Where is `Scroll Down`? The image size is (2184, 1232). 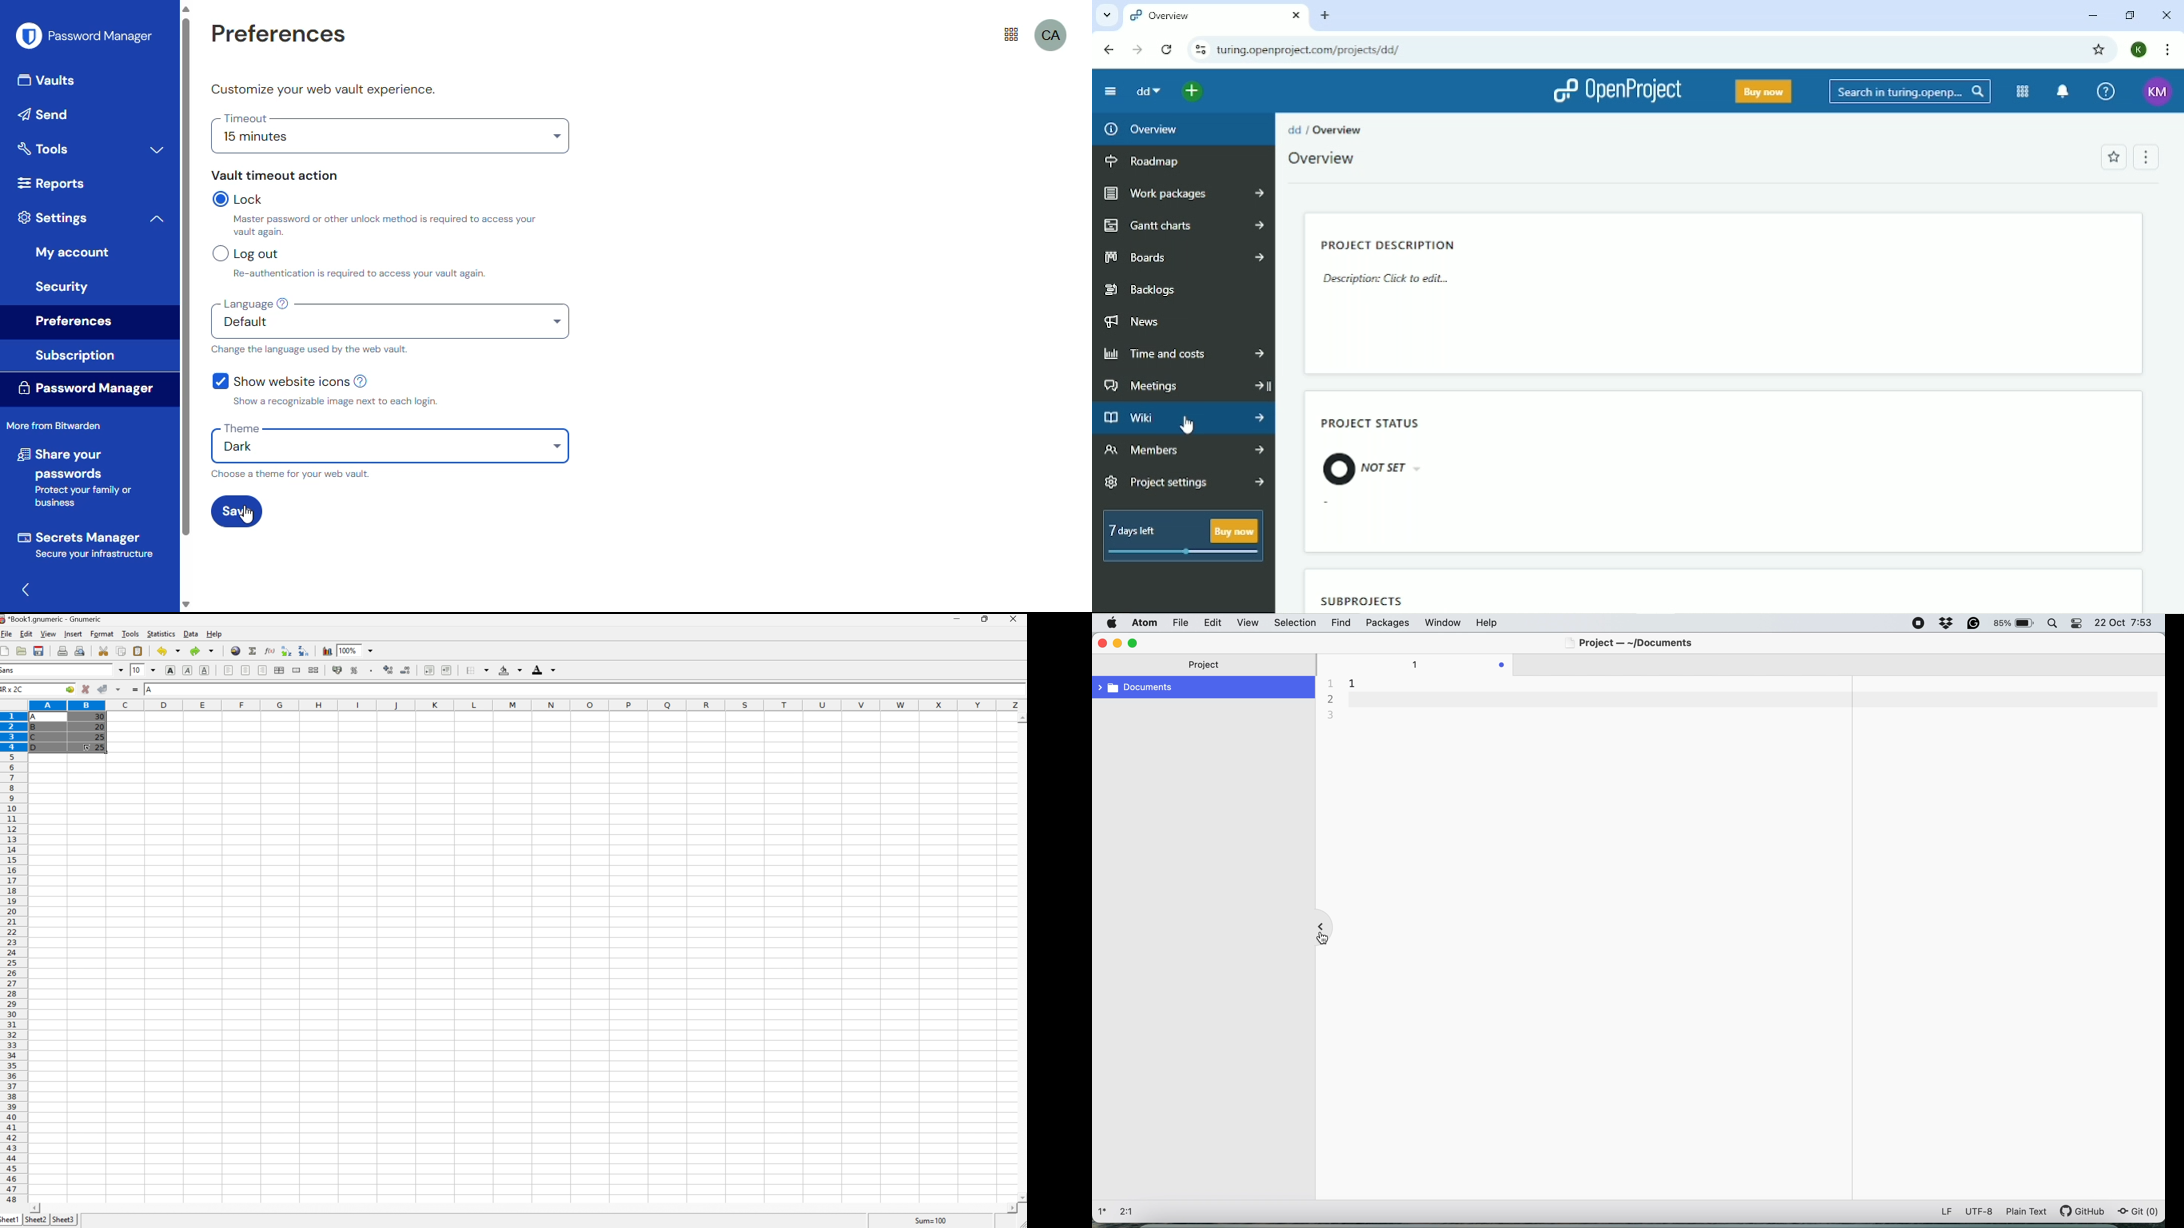 Scroll Down is located at coordinates (1021, 1197).